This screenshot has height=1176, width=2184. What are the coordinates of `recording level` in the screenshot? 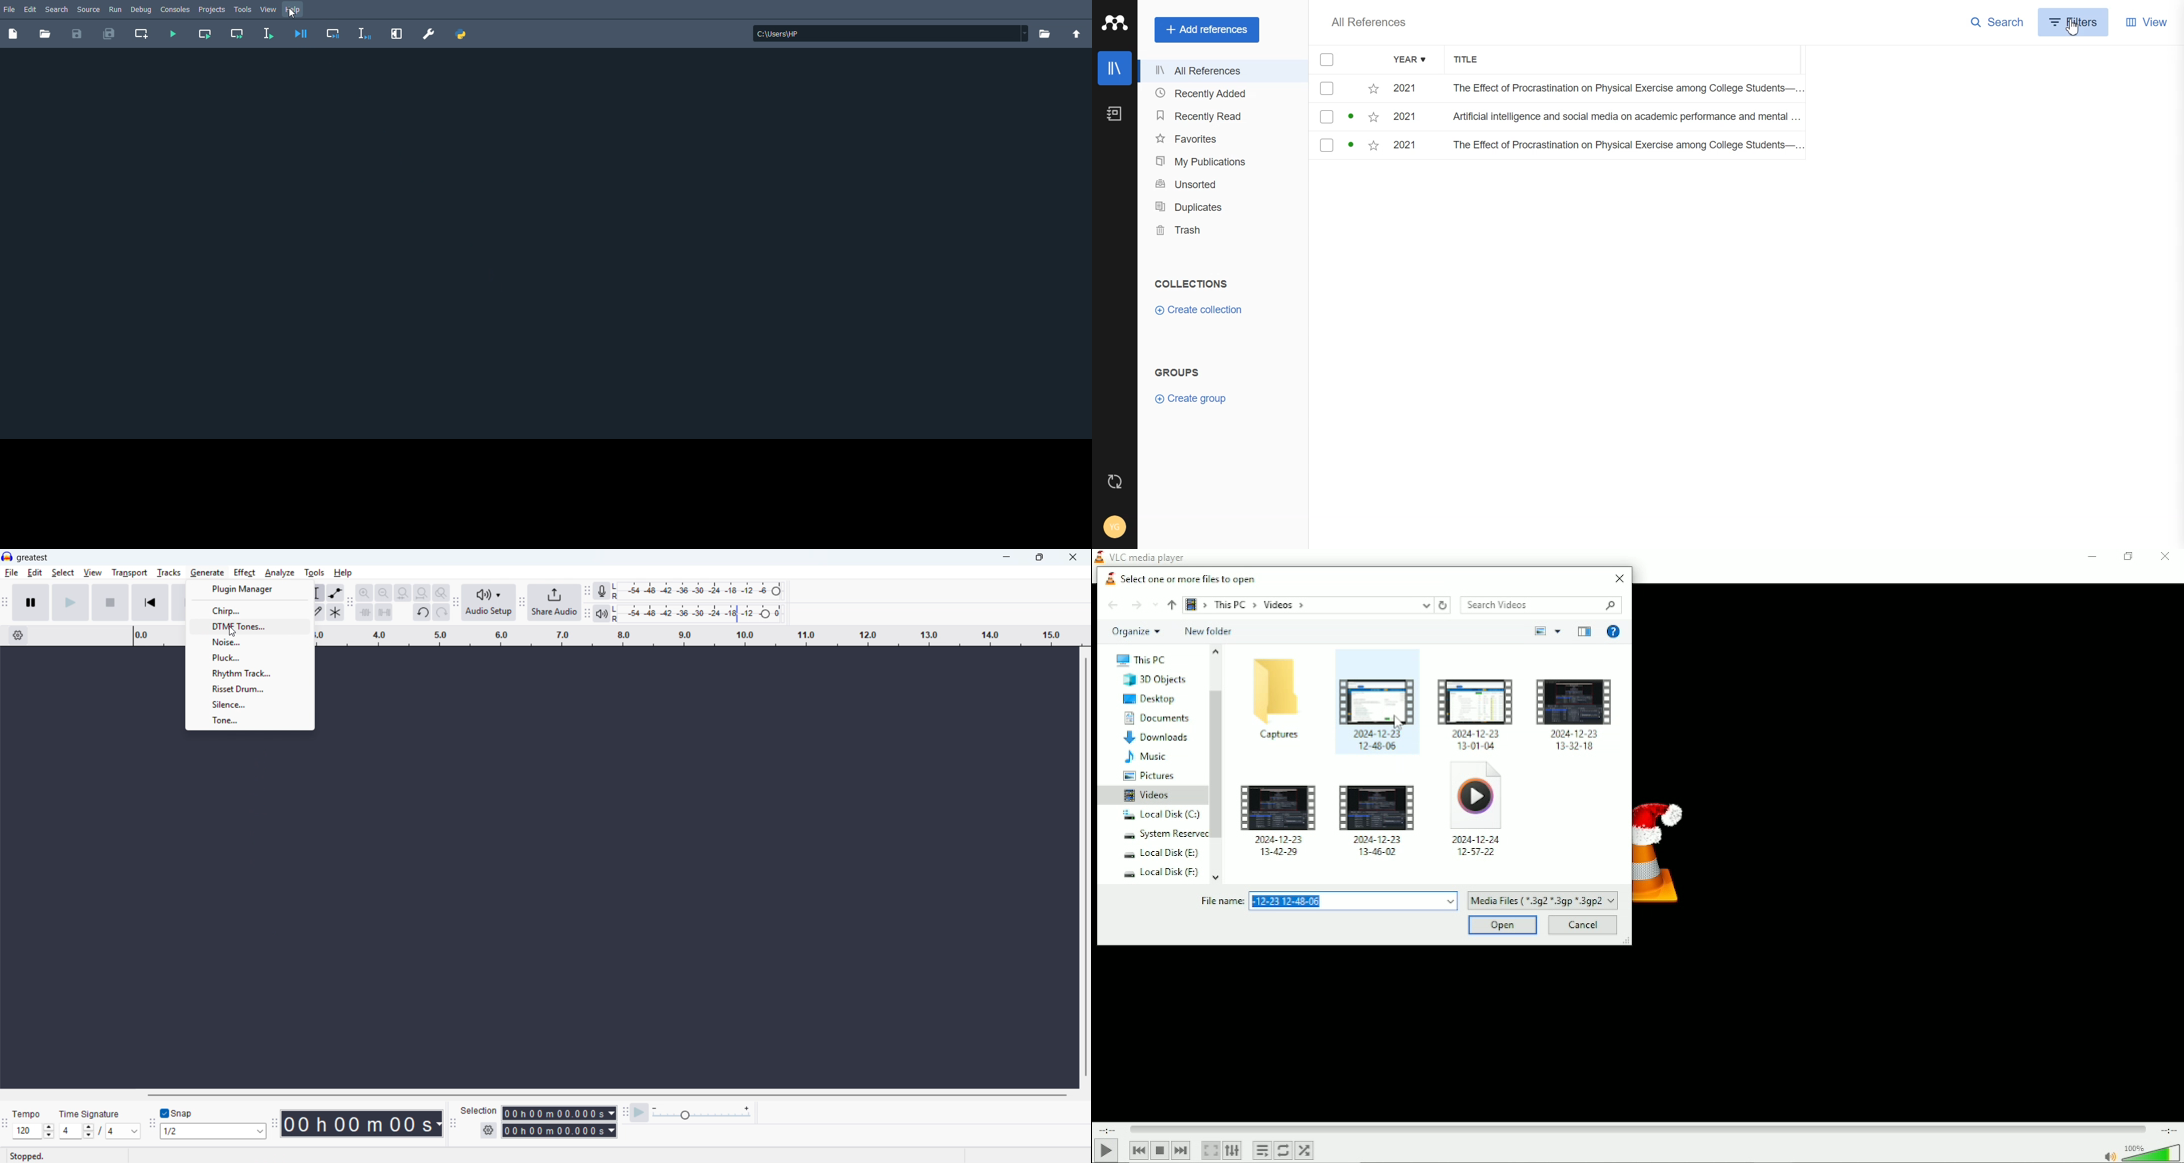 It's located at (702, 591).